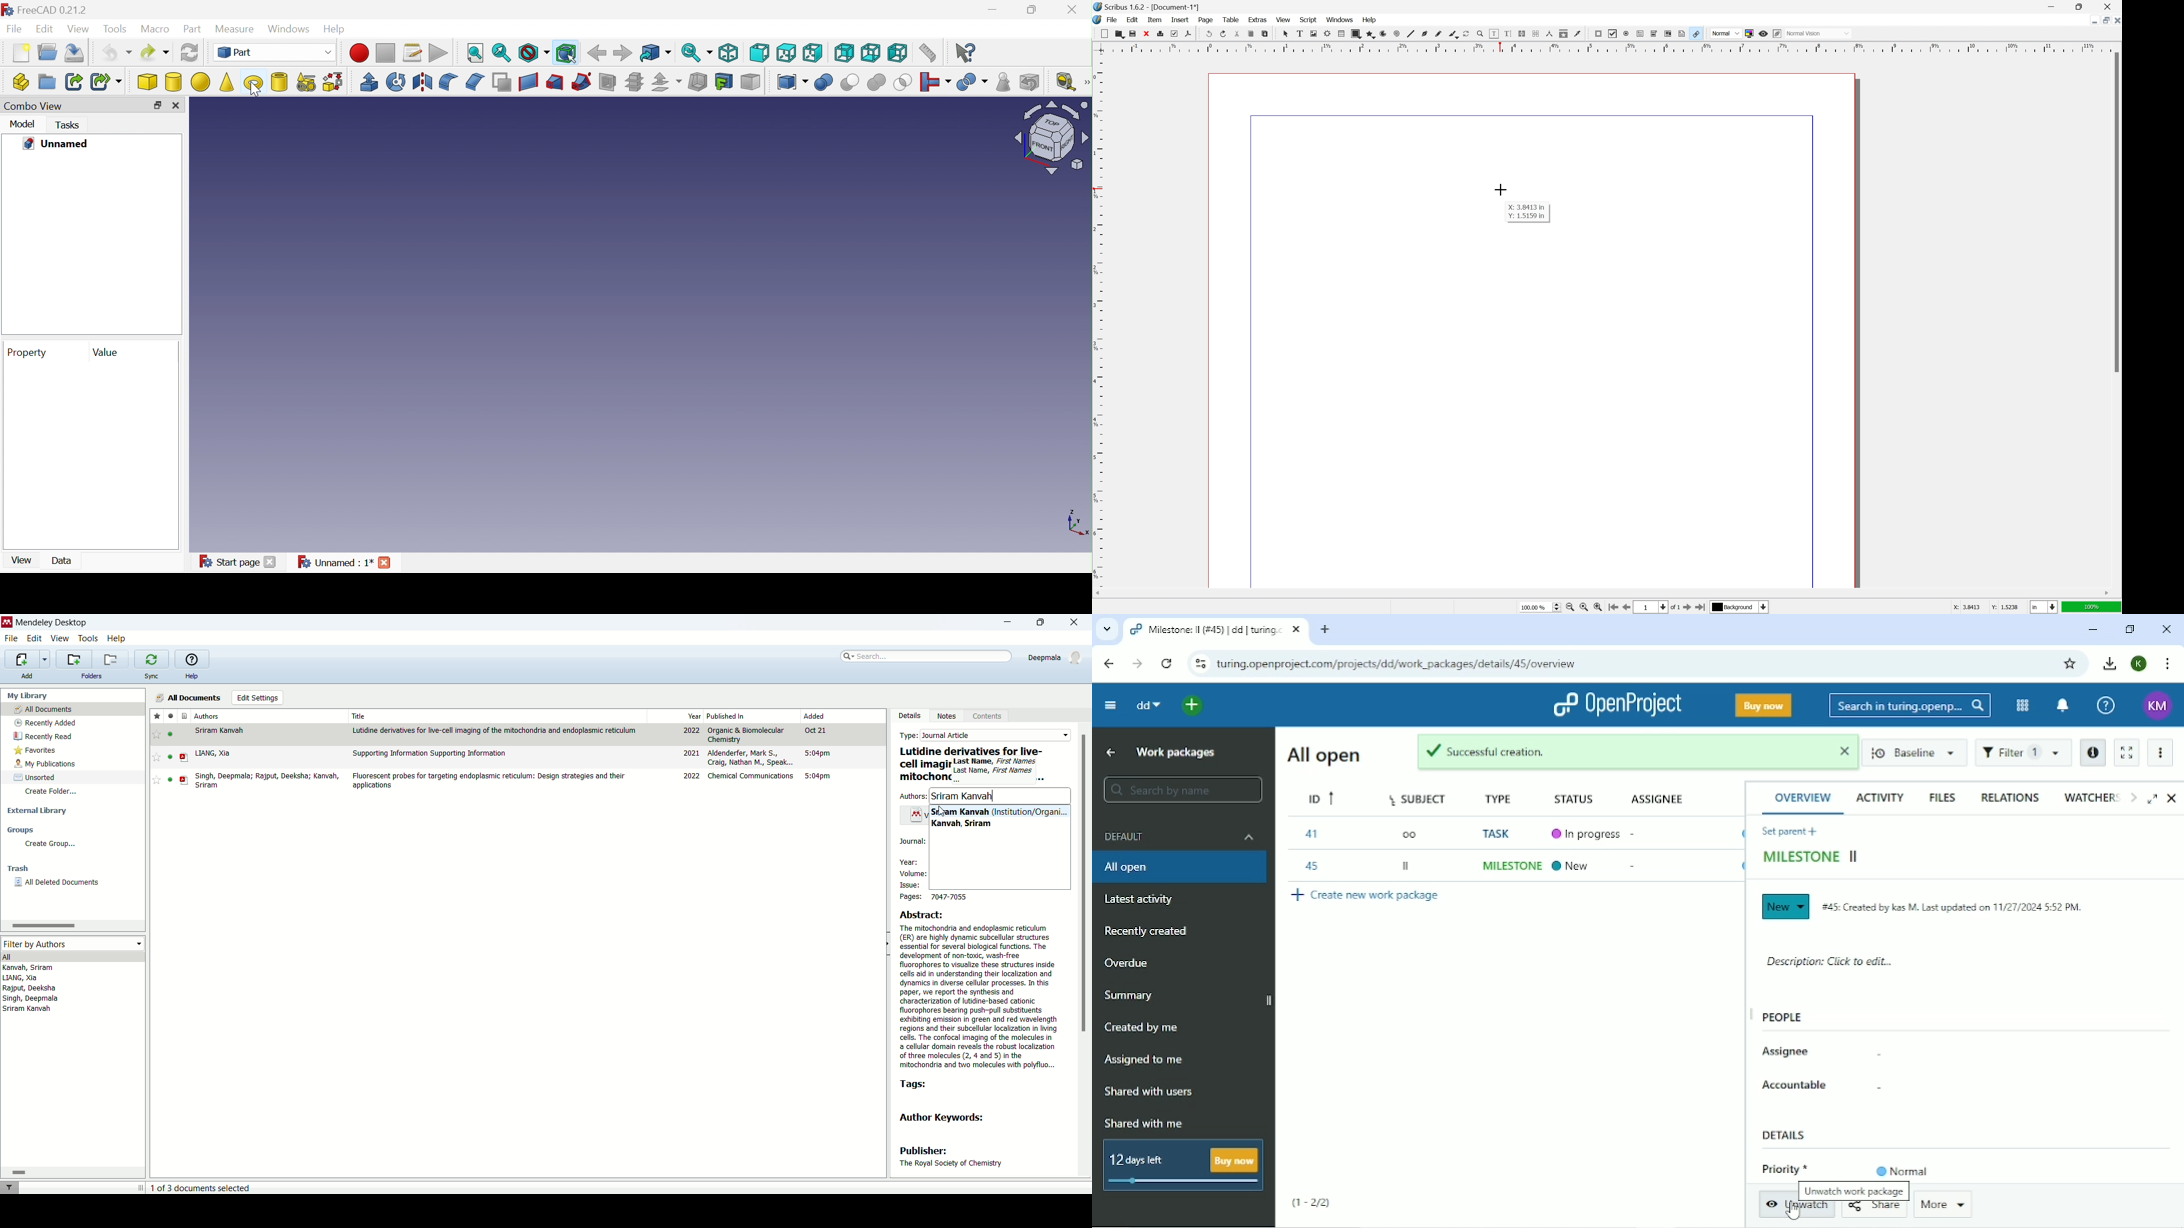 Image resolution: width=2184 pixels, height=1232 pixels. Describe the element at coordinates (75, 710) in the screenshot. I see `all documents` at that location.